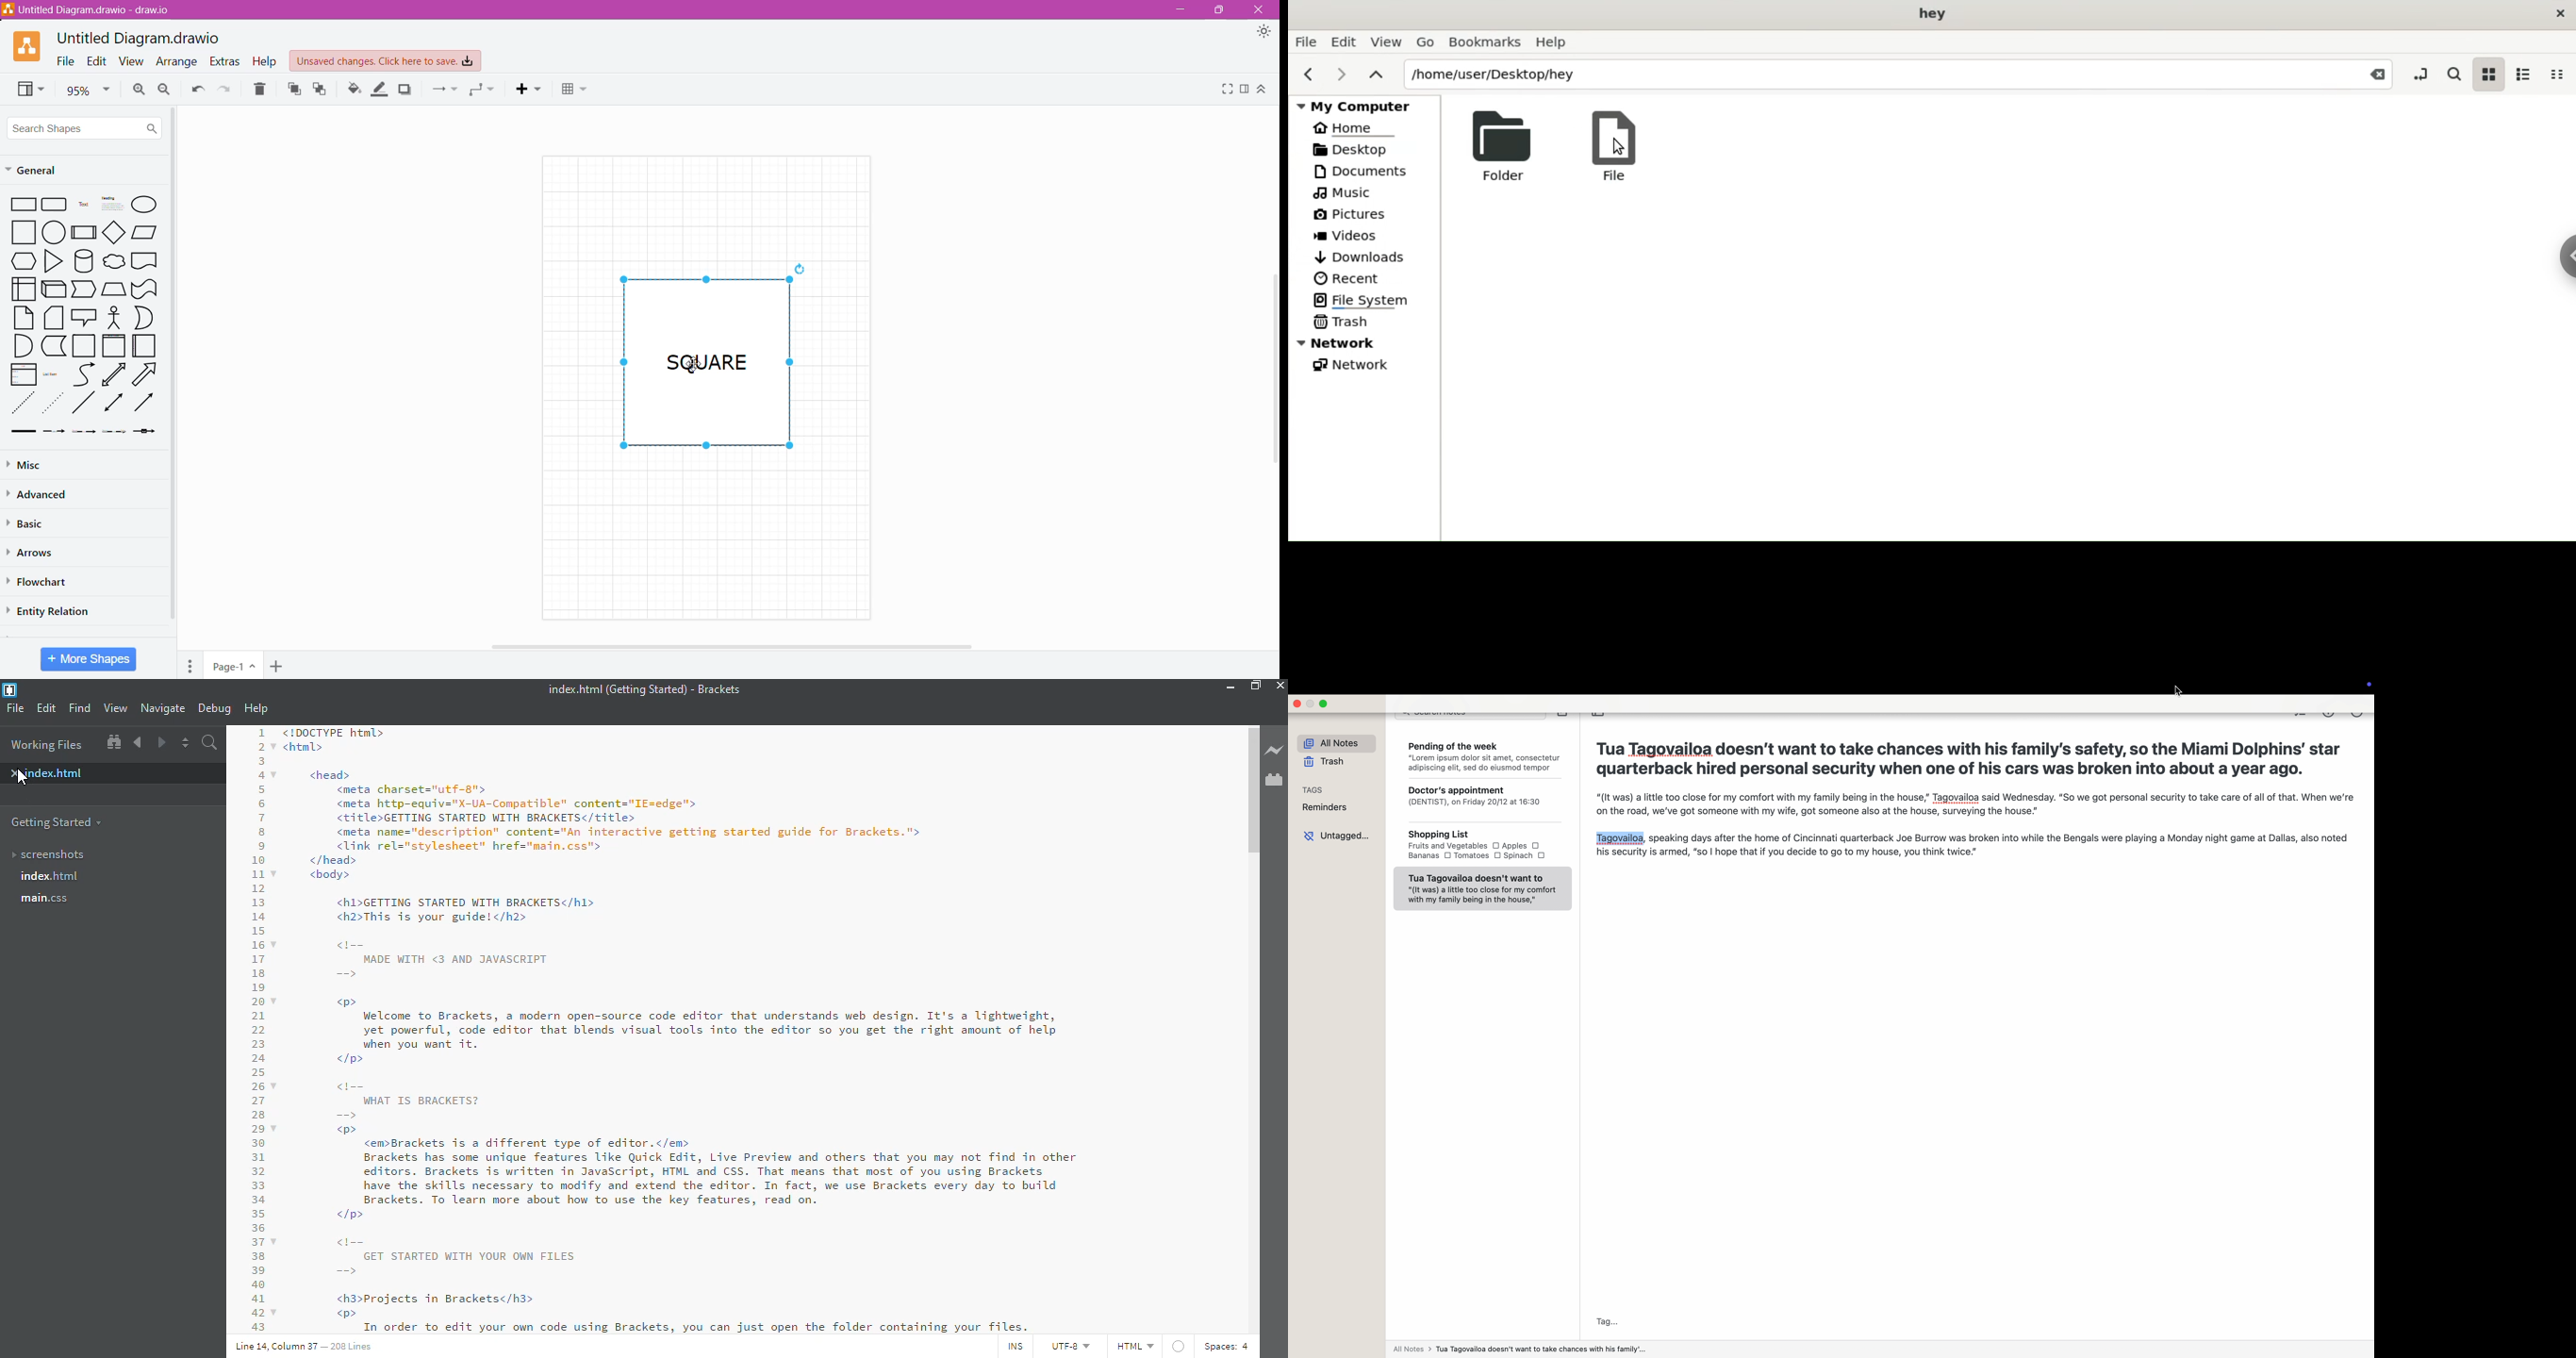 The width and height of the screenshot is (2576, 1372). What do you see at coordinates (53, 318) in the screenshot?
I see `Stacked Papers` at bounding box center [53, 318].